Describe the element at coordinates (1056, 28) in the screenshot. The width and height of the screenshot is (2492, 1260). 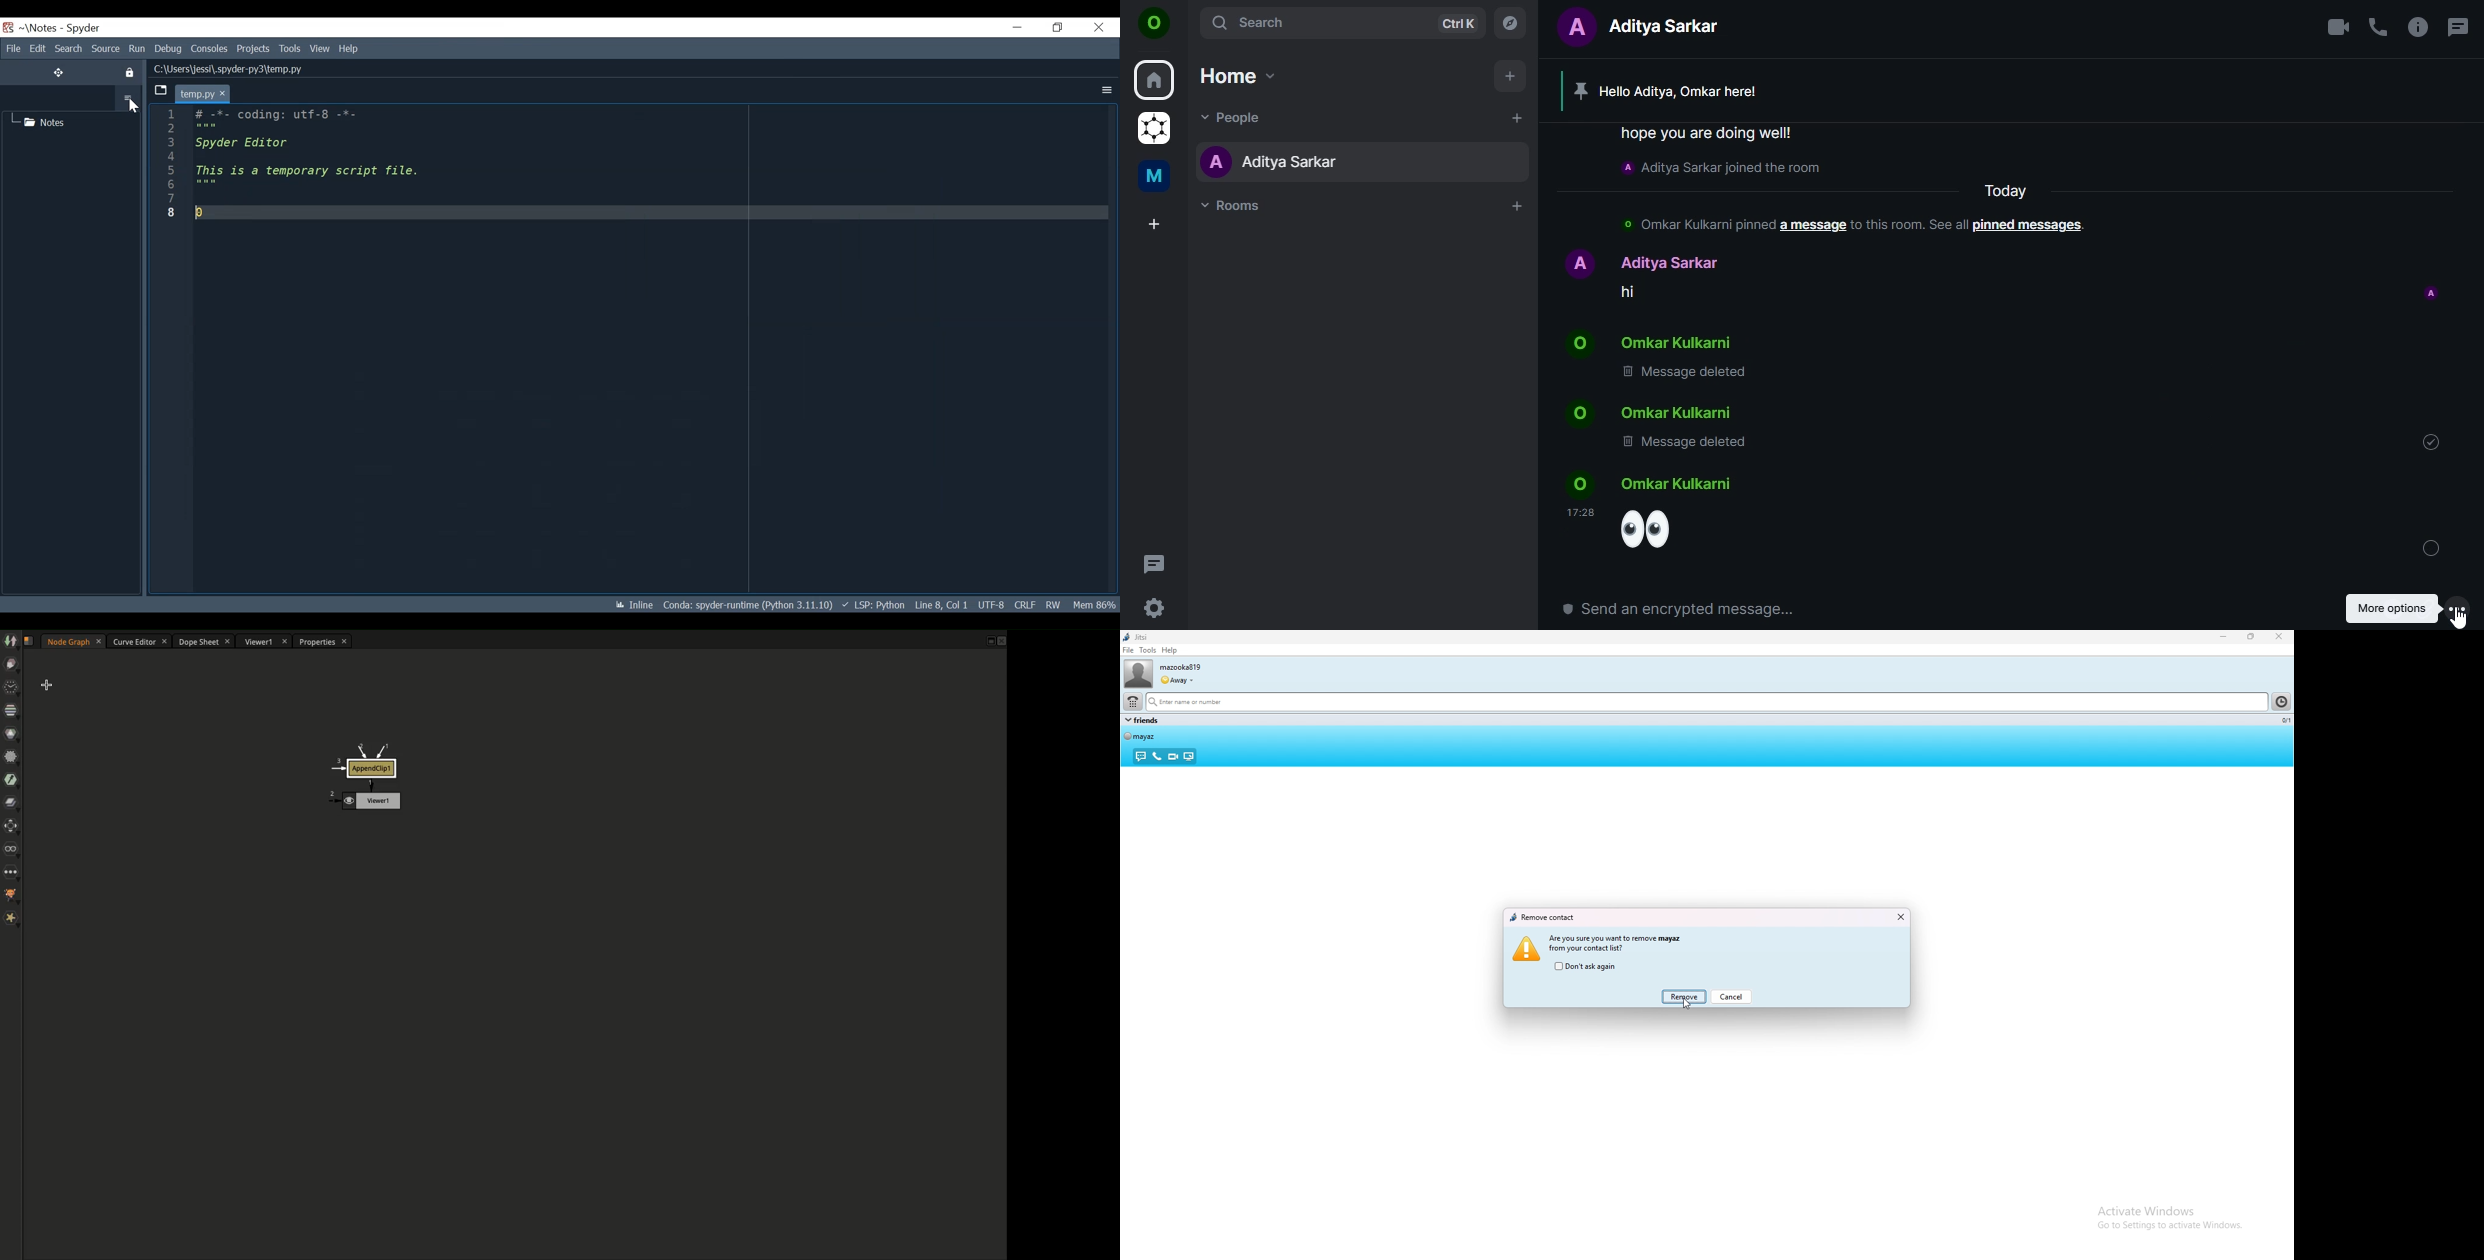
I see `Restore` at that location.